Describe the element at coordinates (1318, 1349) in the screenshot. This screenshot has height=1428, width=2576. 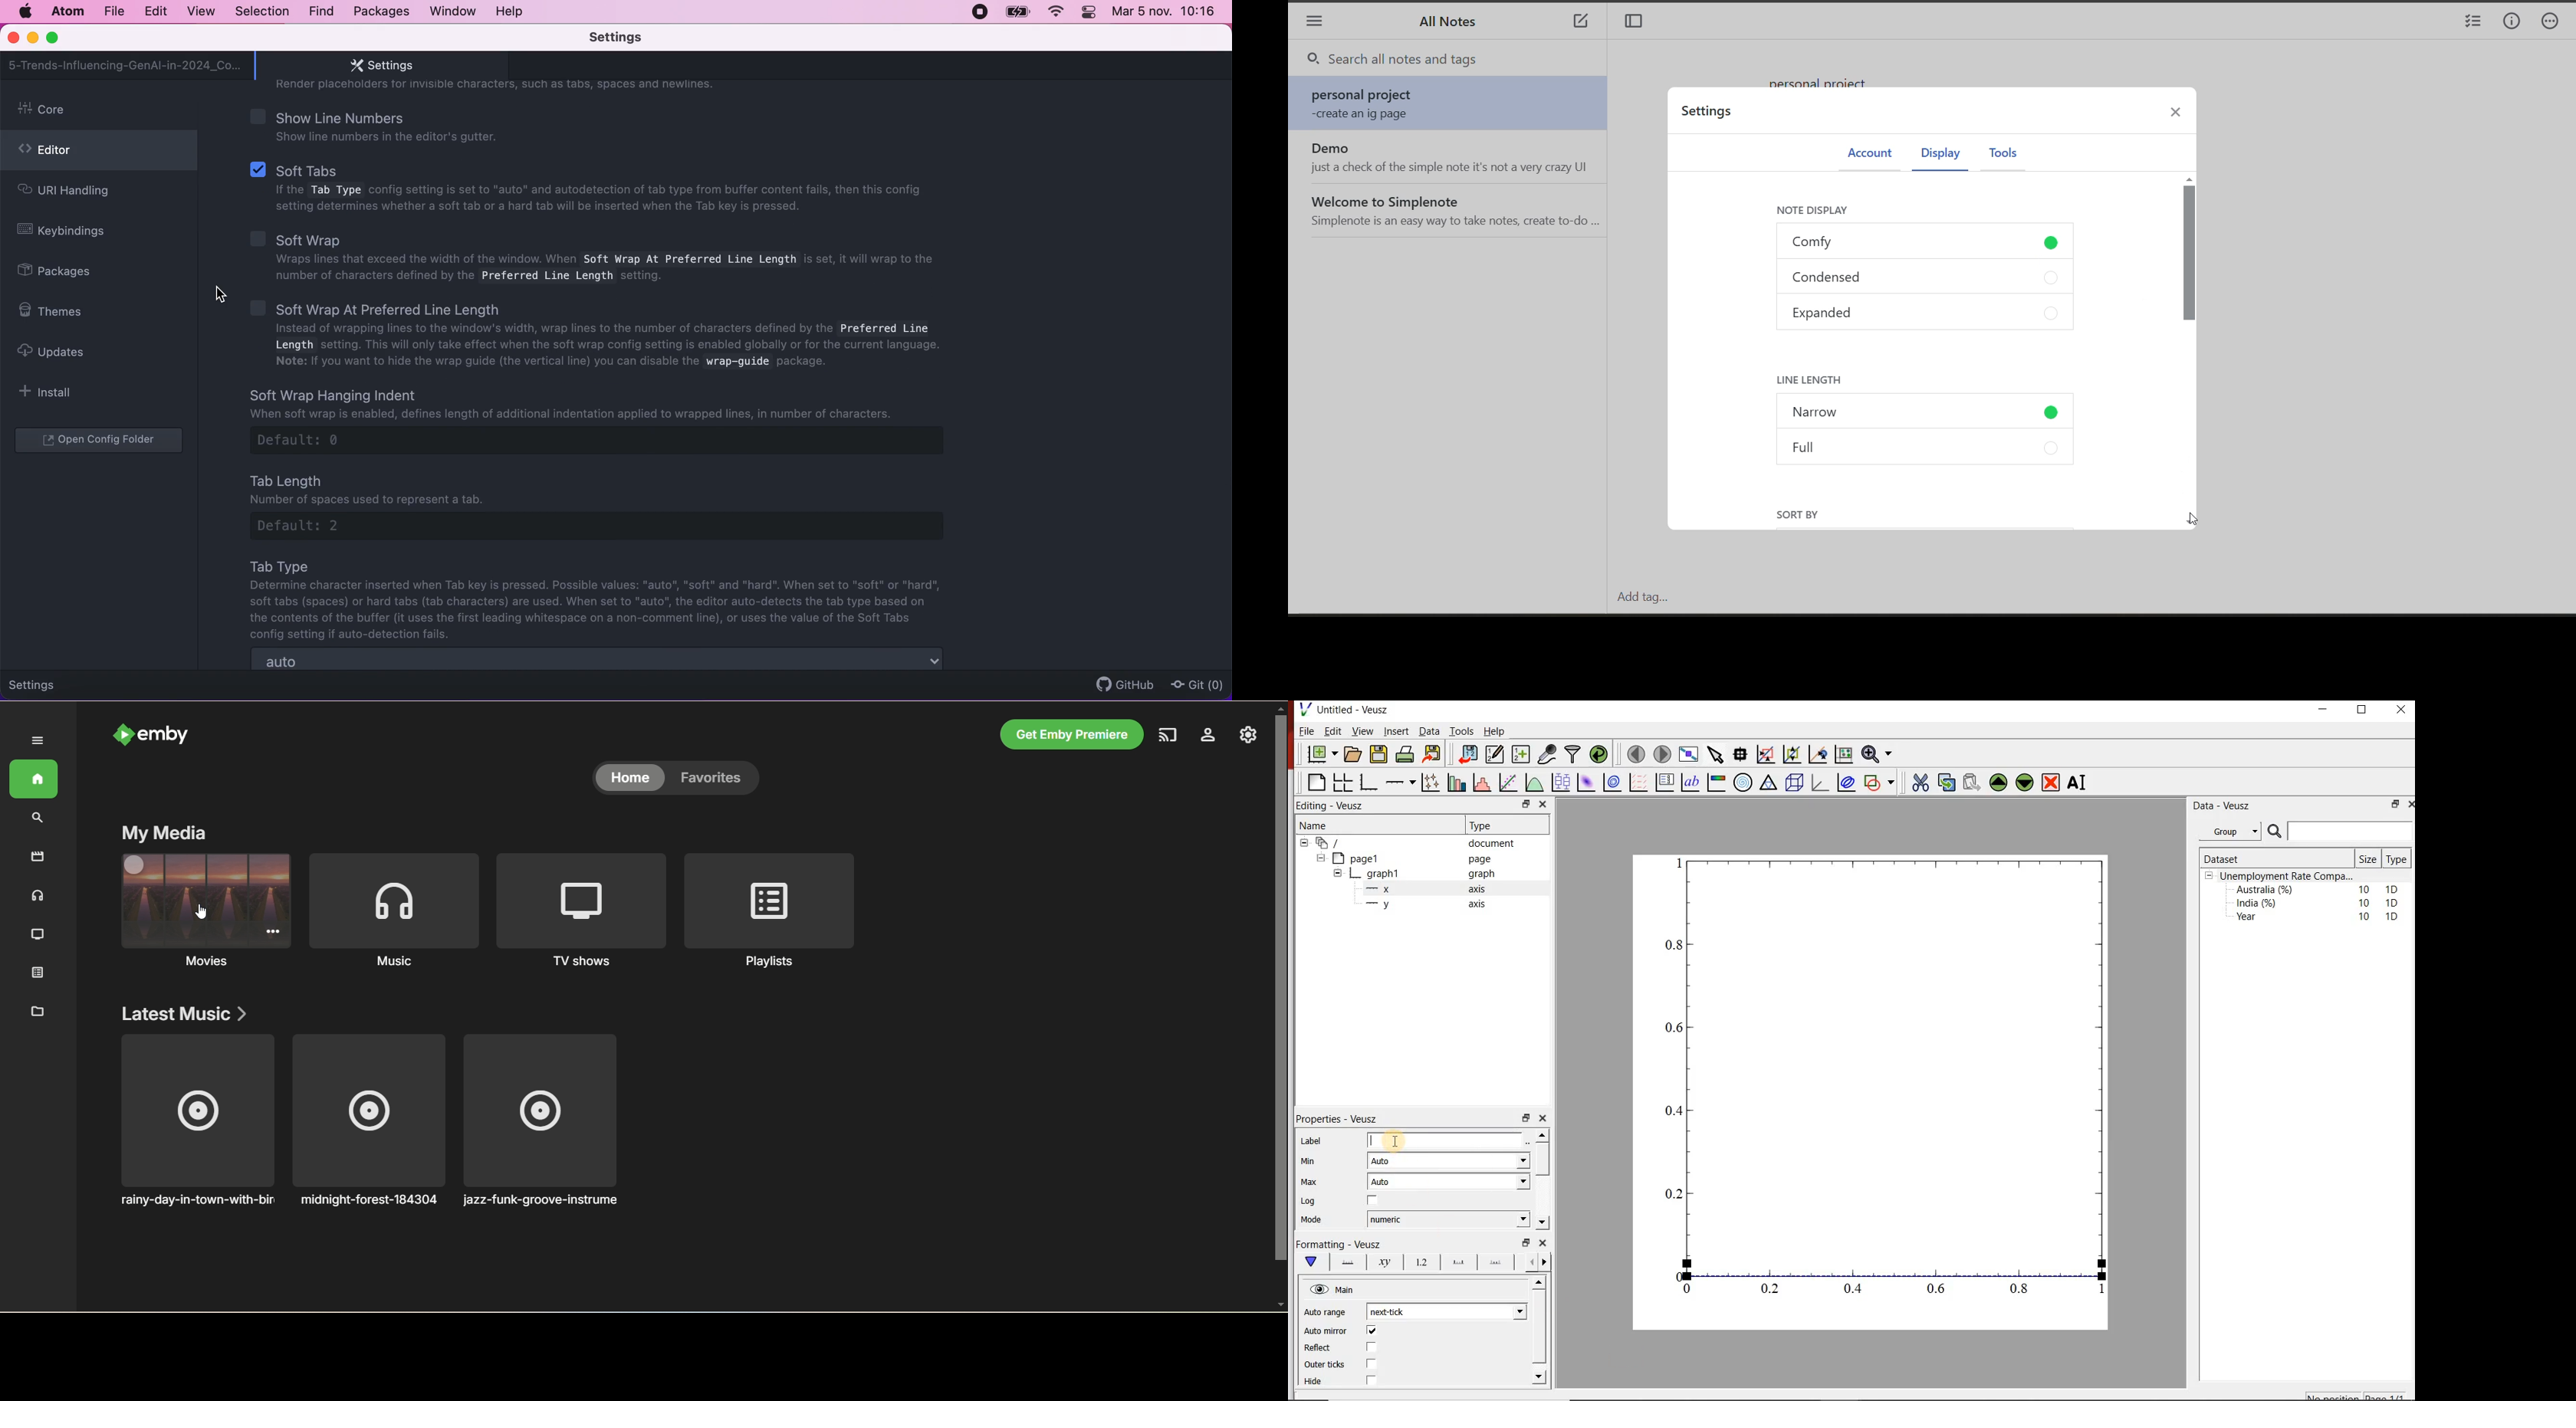
I see `Reflect` at that location.